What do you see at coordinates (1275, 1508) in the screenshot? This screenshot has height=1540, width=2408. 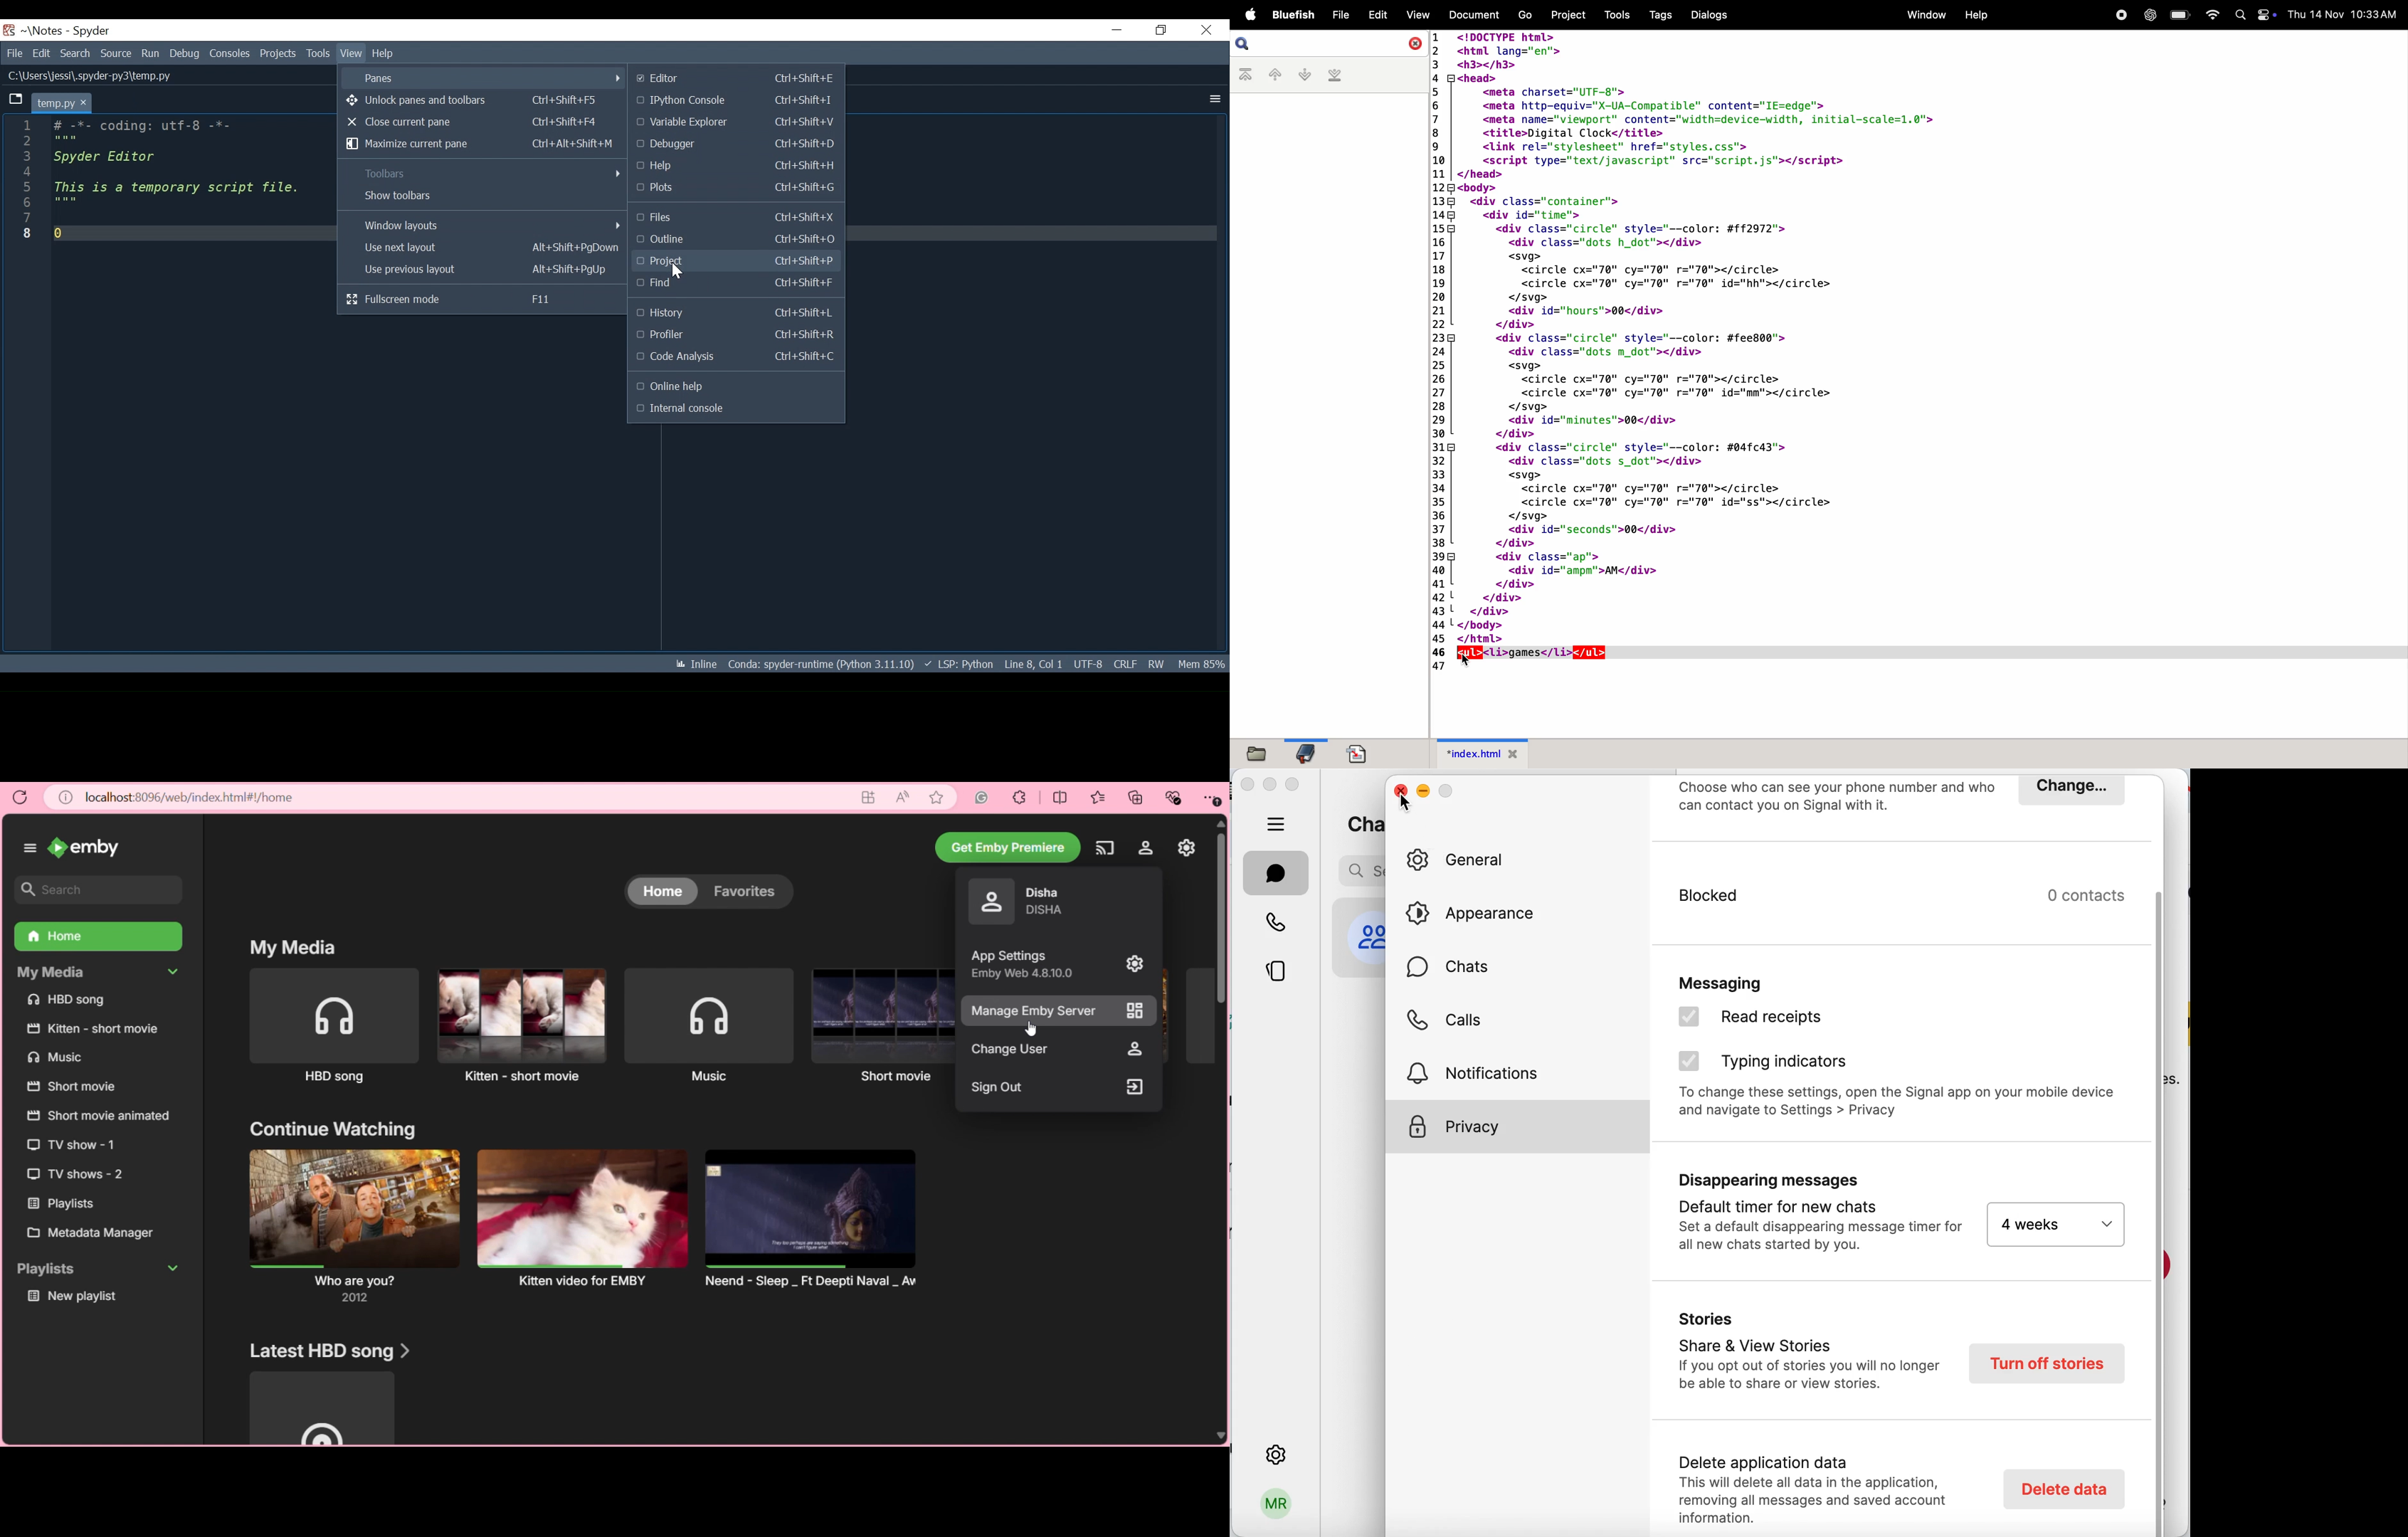 I see `user` at bounding box center [1275, 1508].